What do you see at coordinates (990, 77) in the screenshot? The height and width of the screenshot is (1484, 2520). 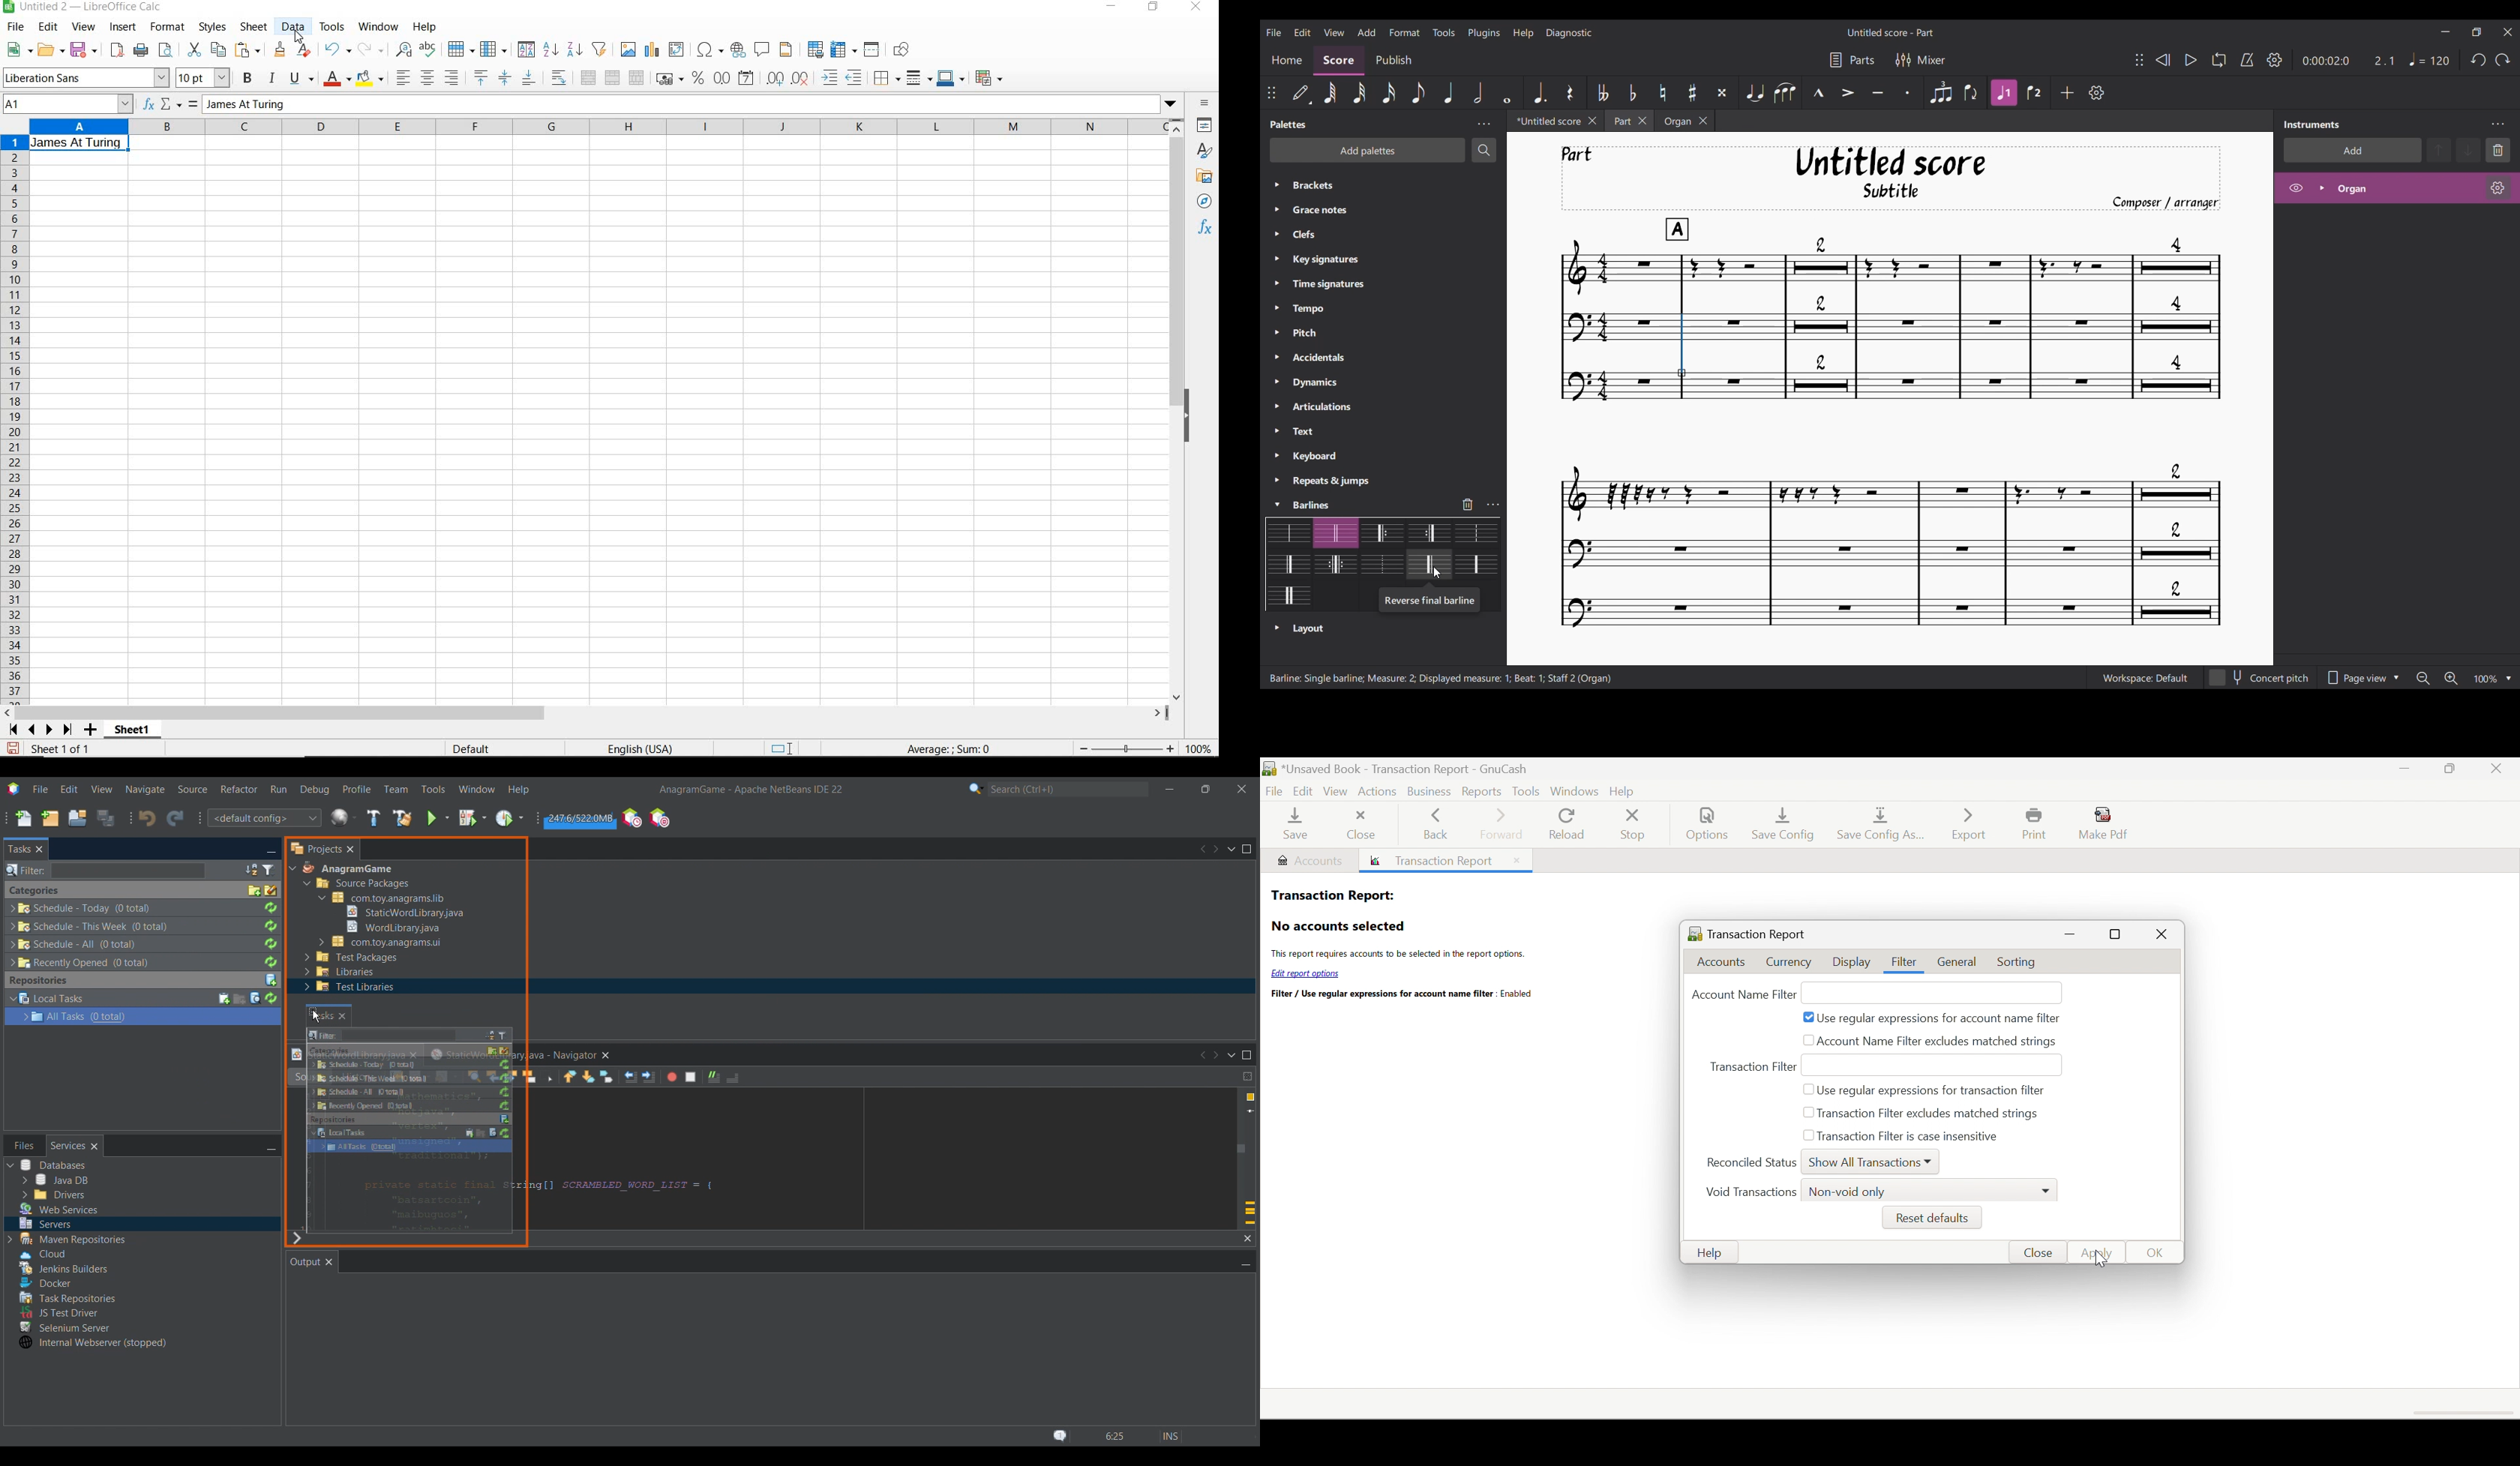 I see `conditional` at bounding box center [990, 77].